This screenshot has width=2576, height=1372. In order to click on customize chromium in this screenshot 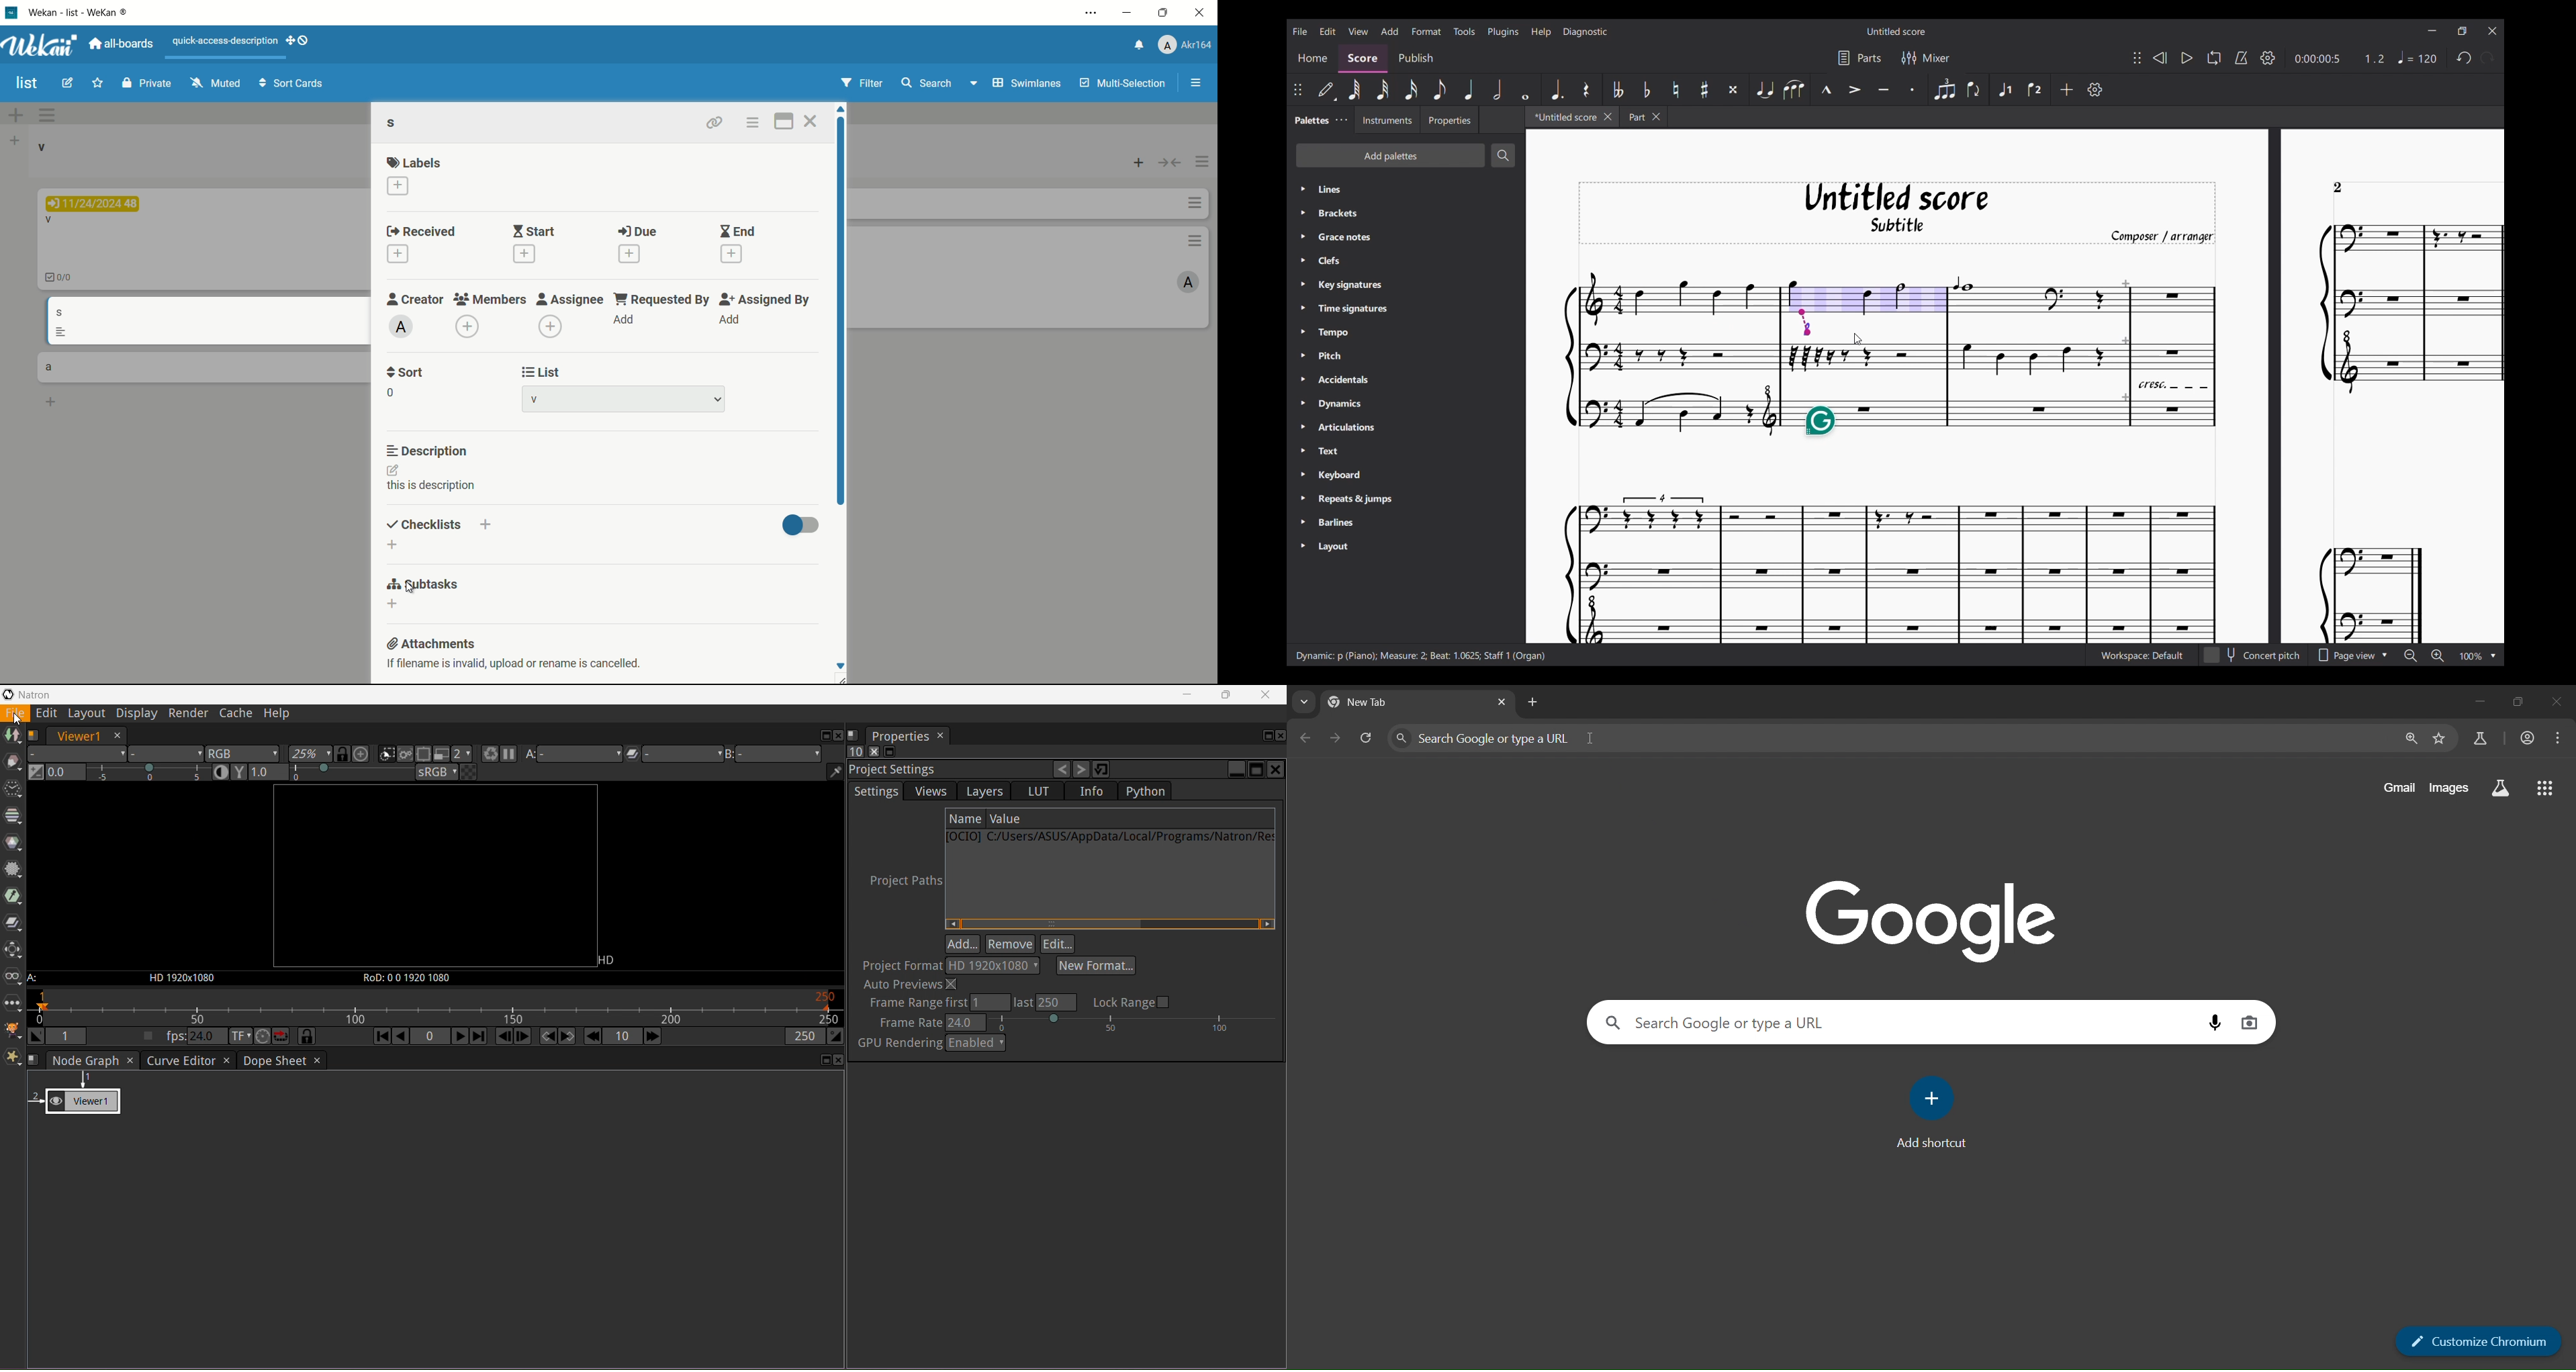, I will do `click(2482, 1340)`.